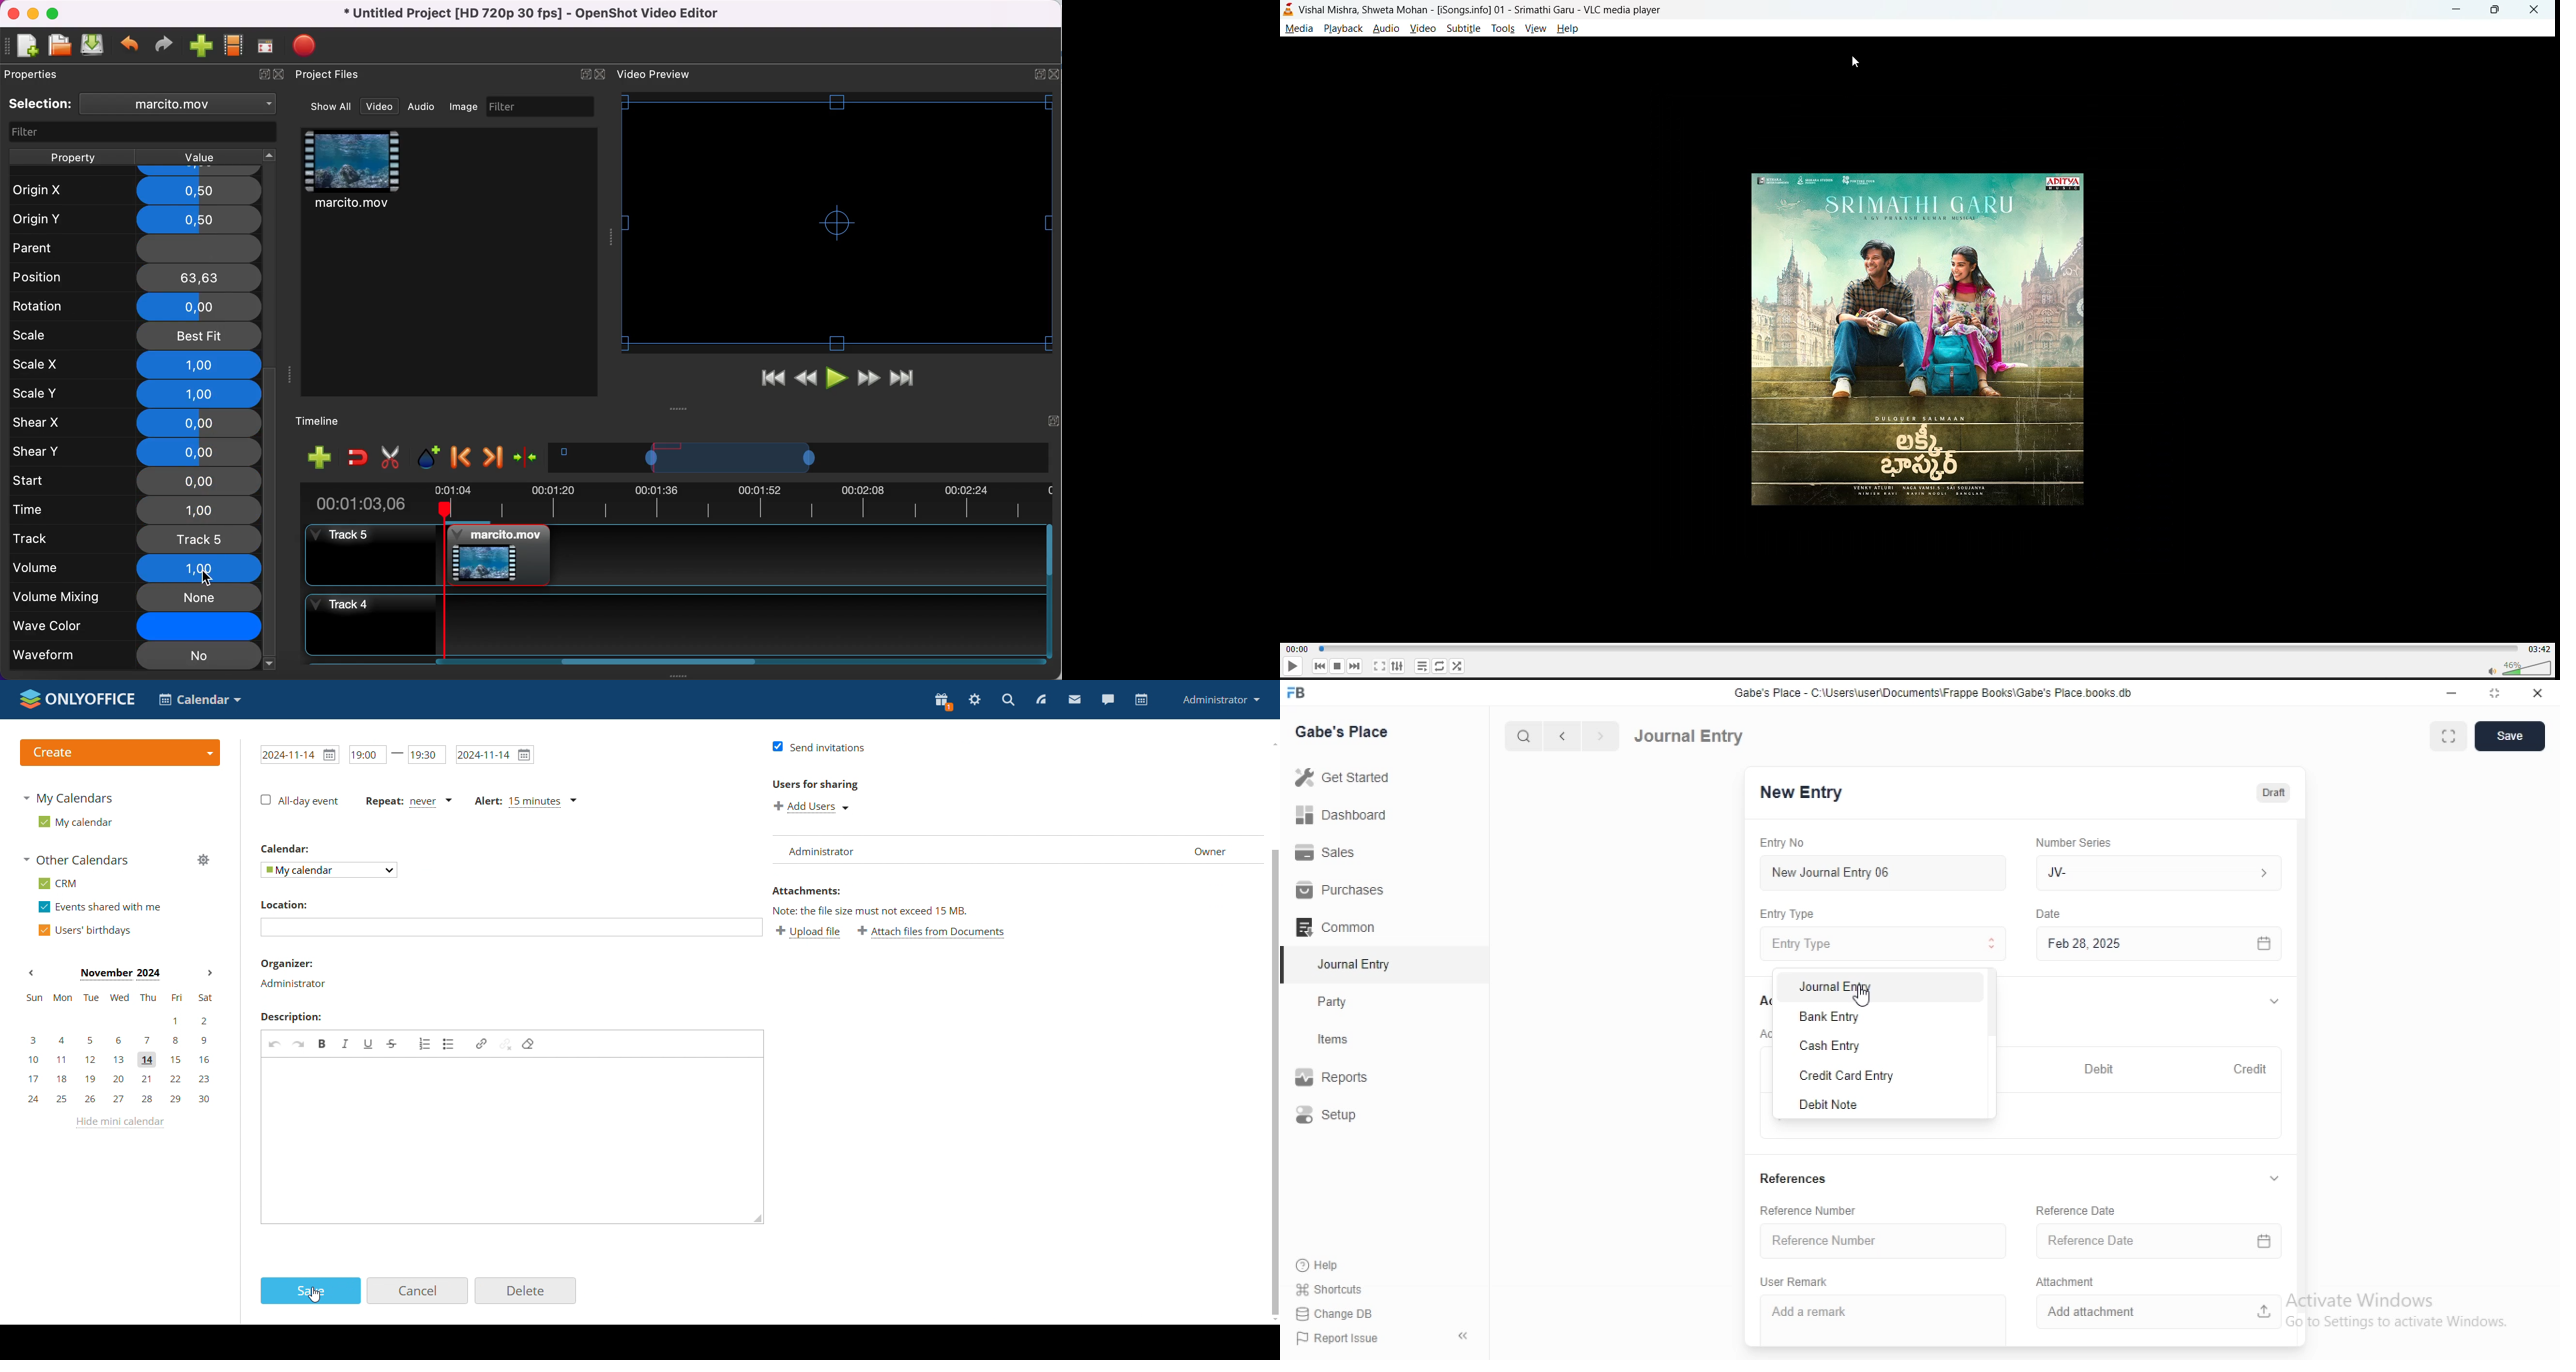 The width and height of the screenshot is (2576, 1372). Describe the element at coordinates (1347, 777) in the screenshot. I see `Get Started` at that location.